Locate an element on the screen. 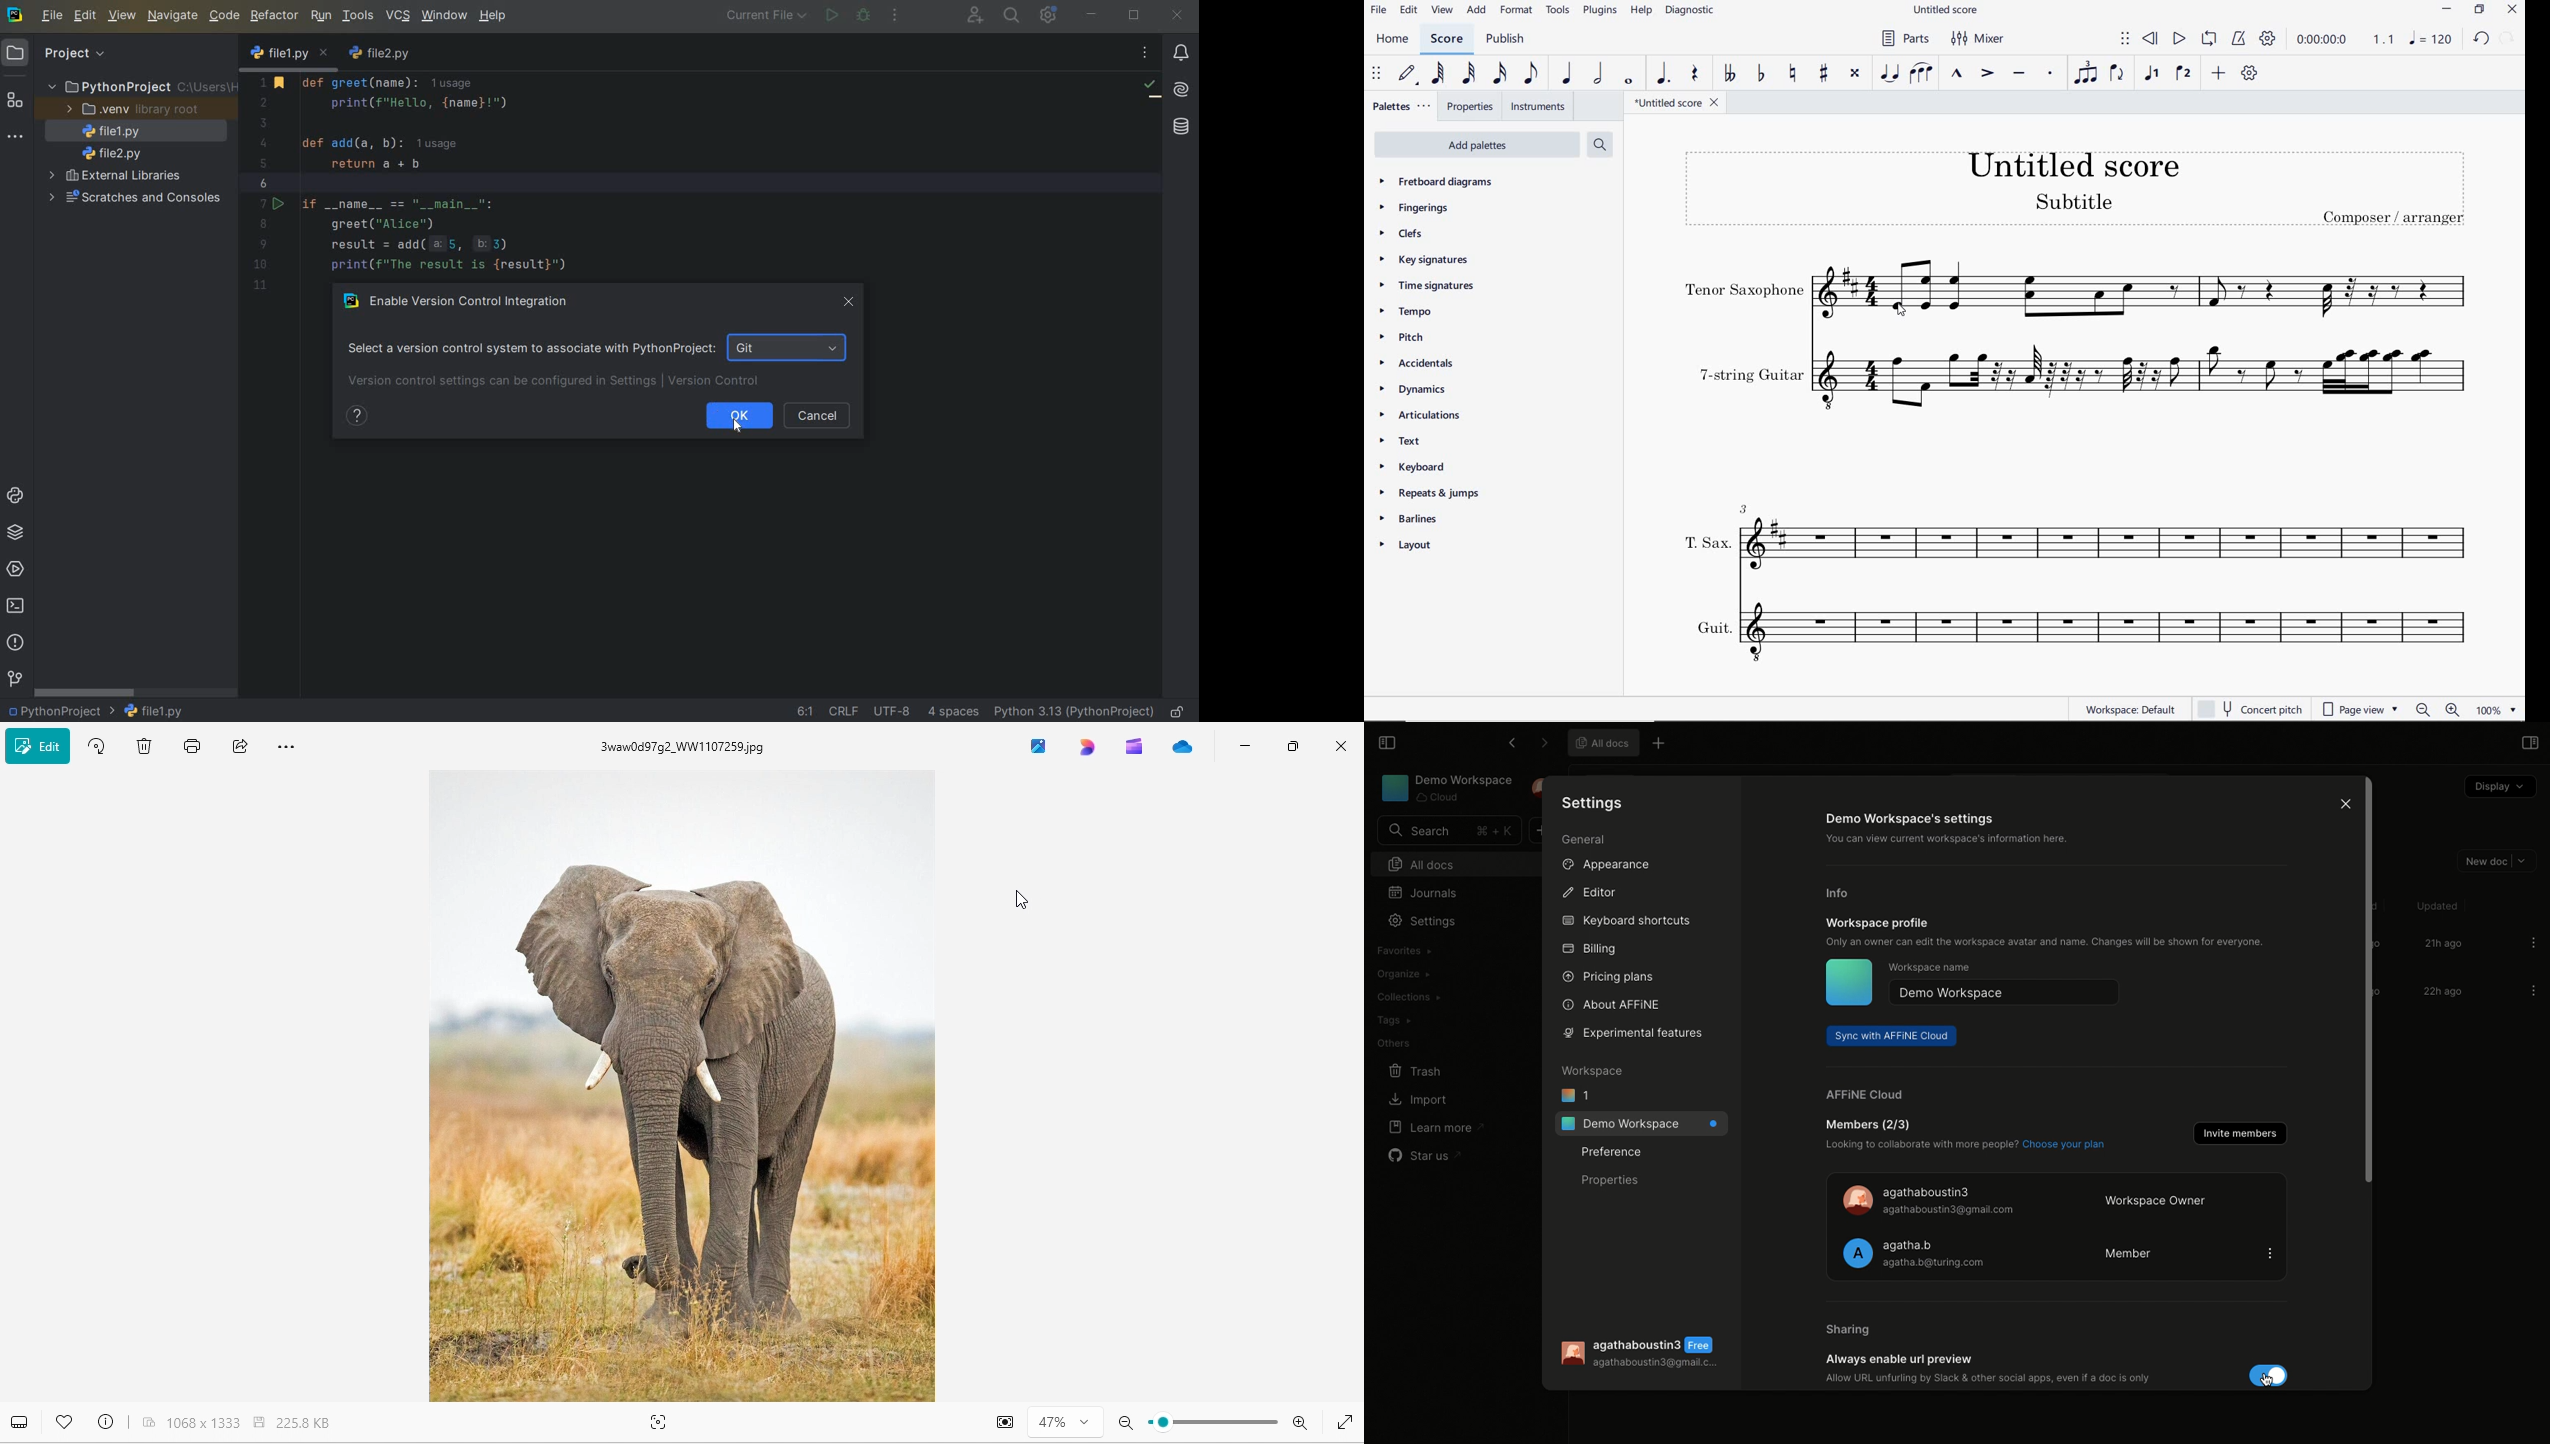  INSTRUMENT: TENOR SAXOPHONE is located at coordinates (2077, 289).